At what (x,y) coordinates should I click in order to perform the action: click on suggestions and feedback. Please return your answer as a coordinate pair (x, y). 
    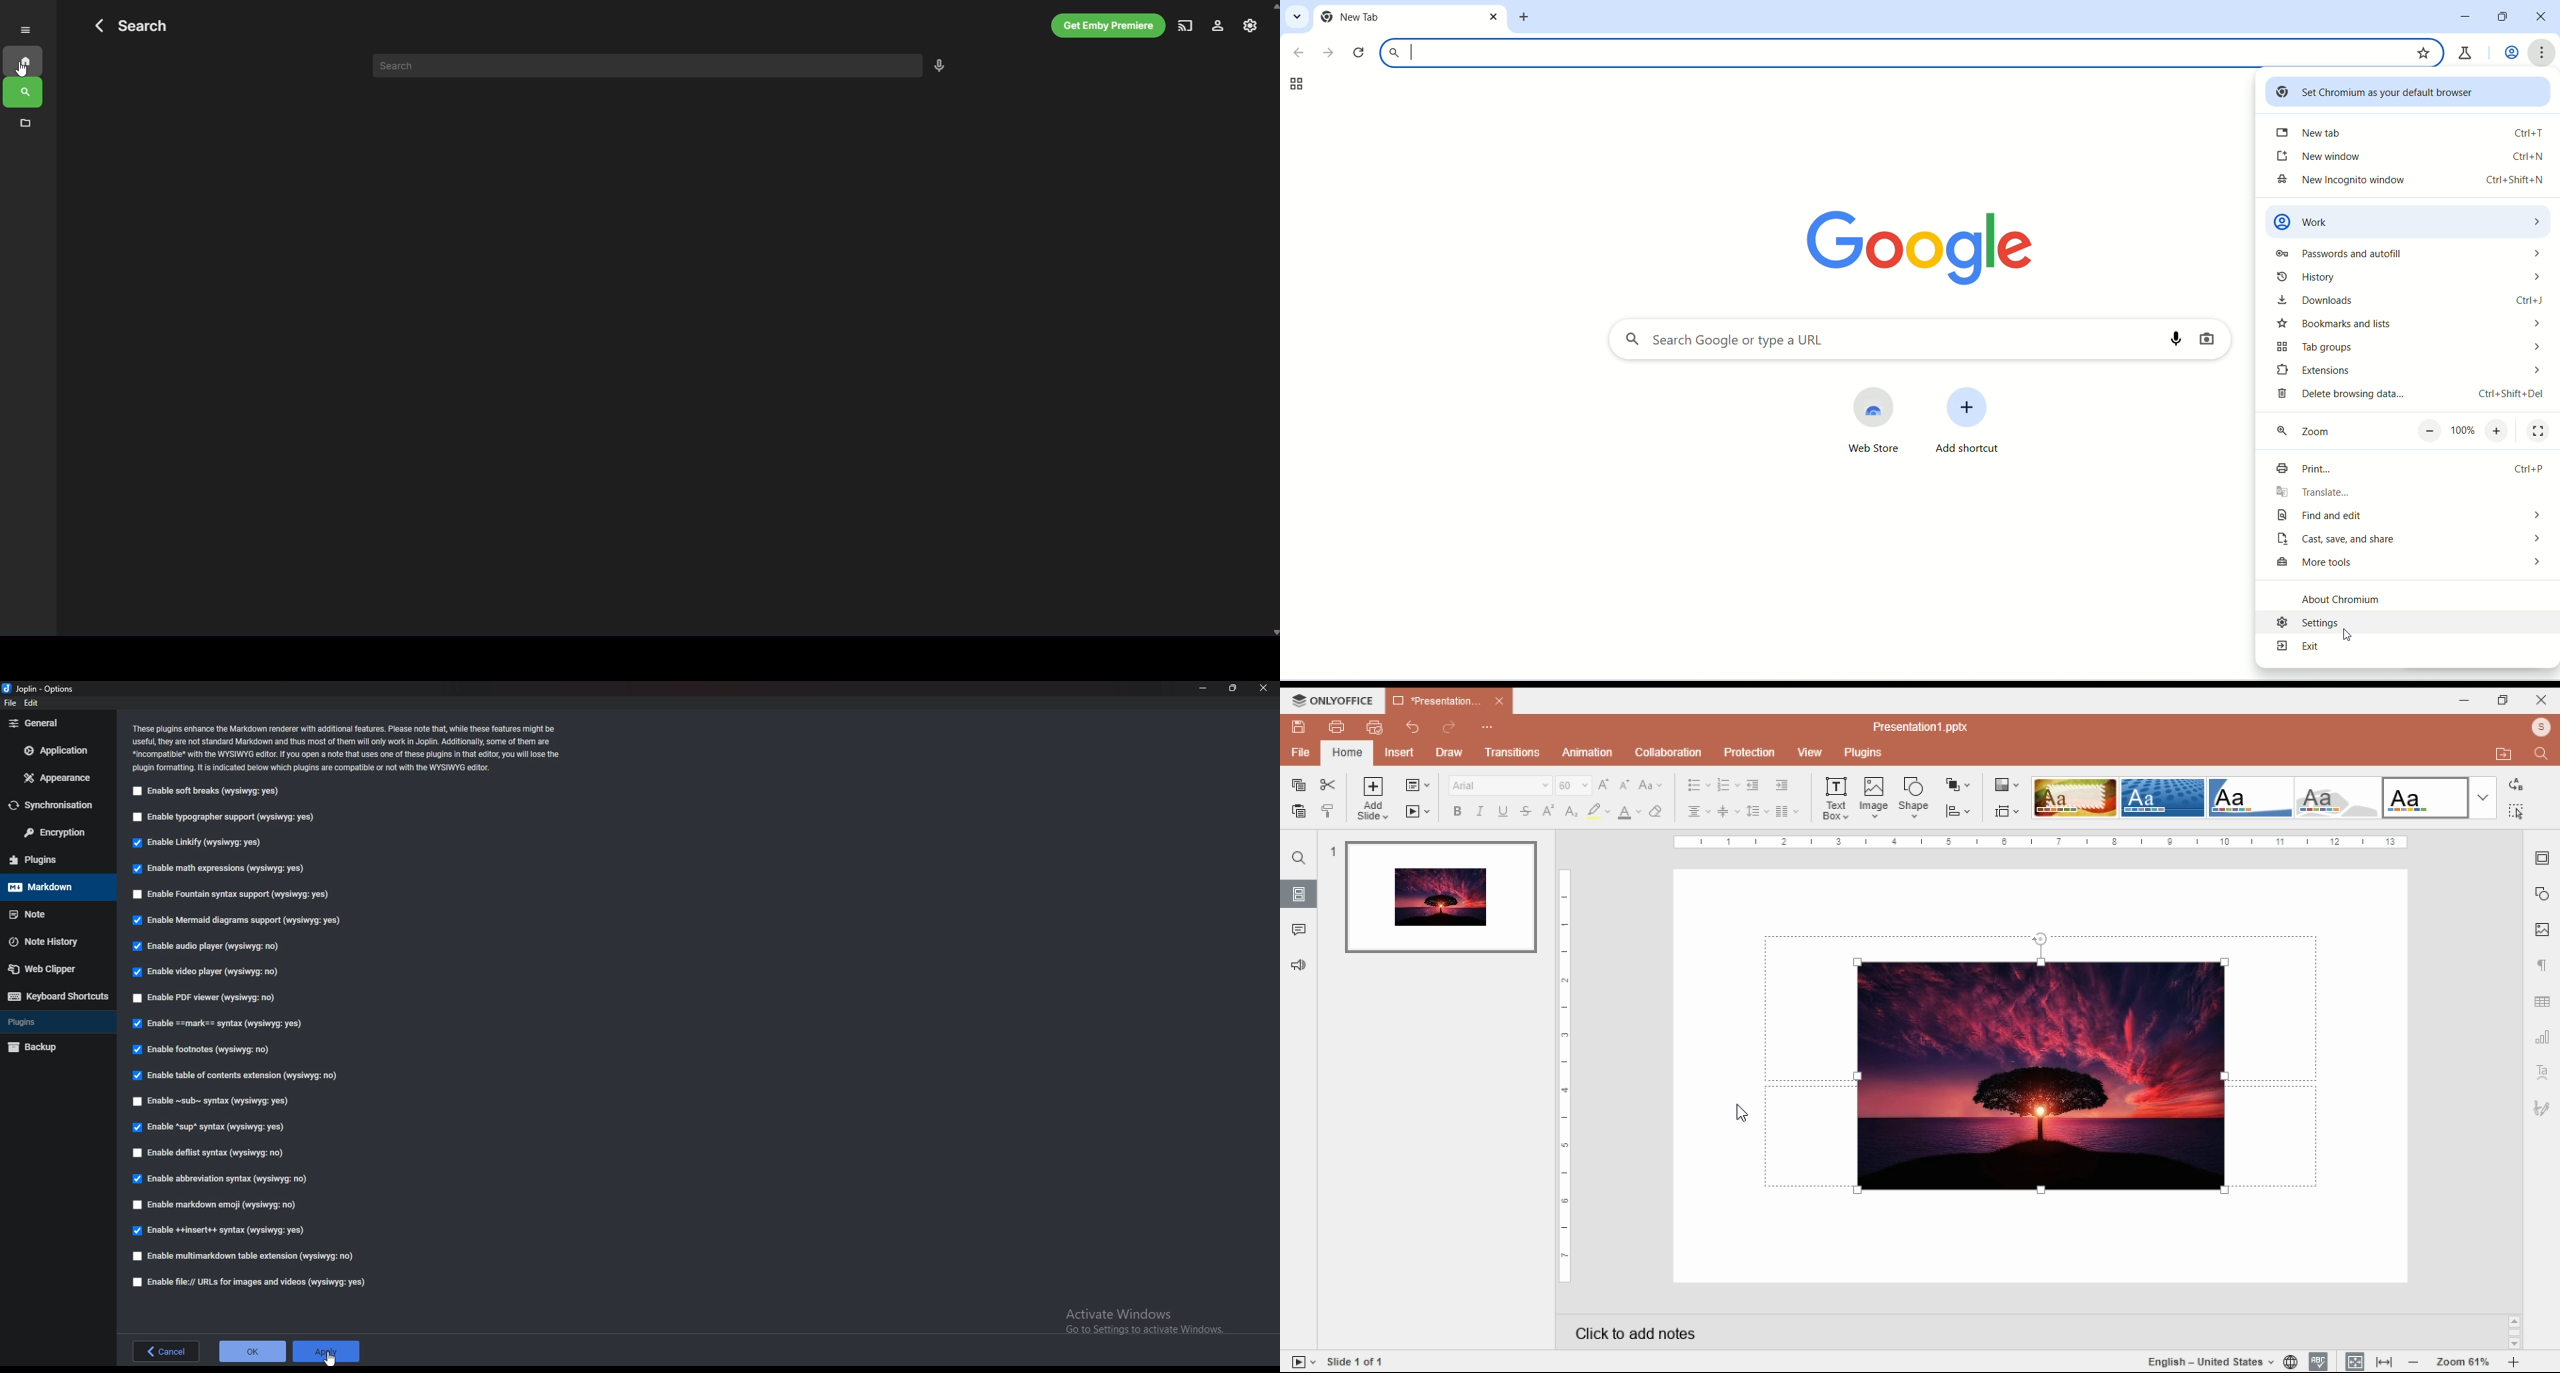
    Looking at the image, I should click on (1300, 966).